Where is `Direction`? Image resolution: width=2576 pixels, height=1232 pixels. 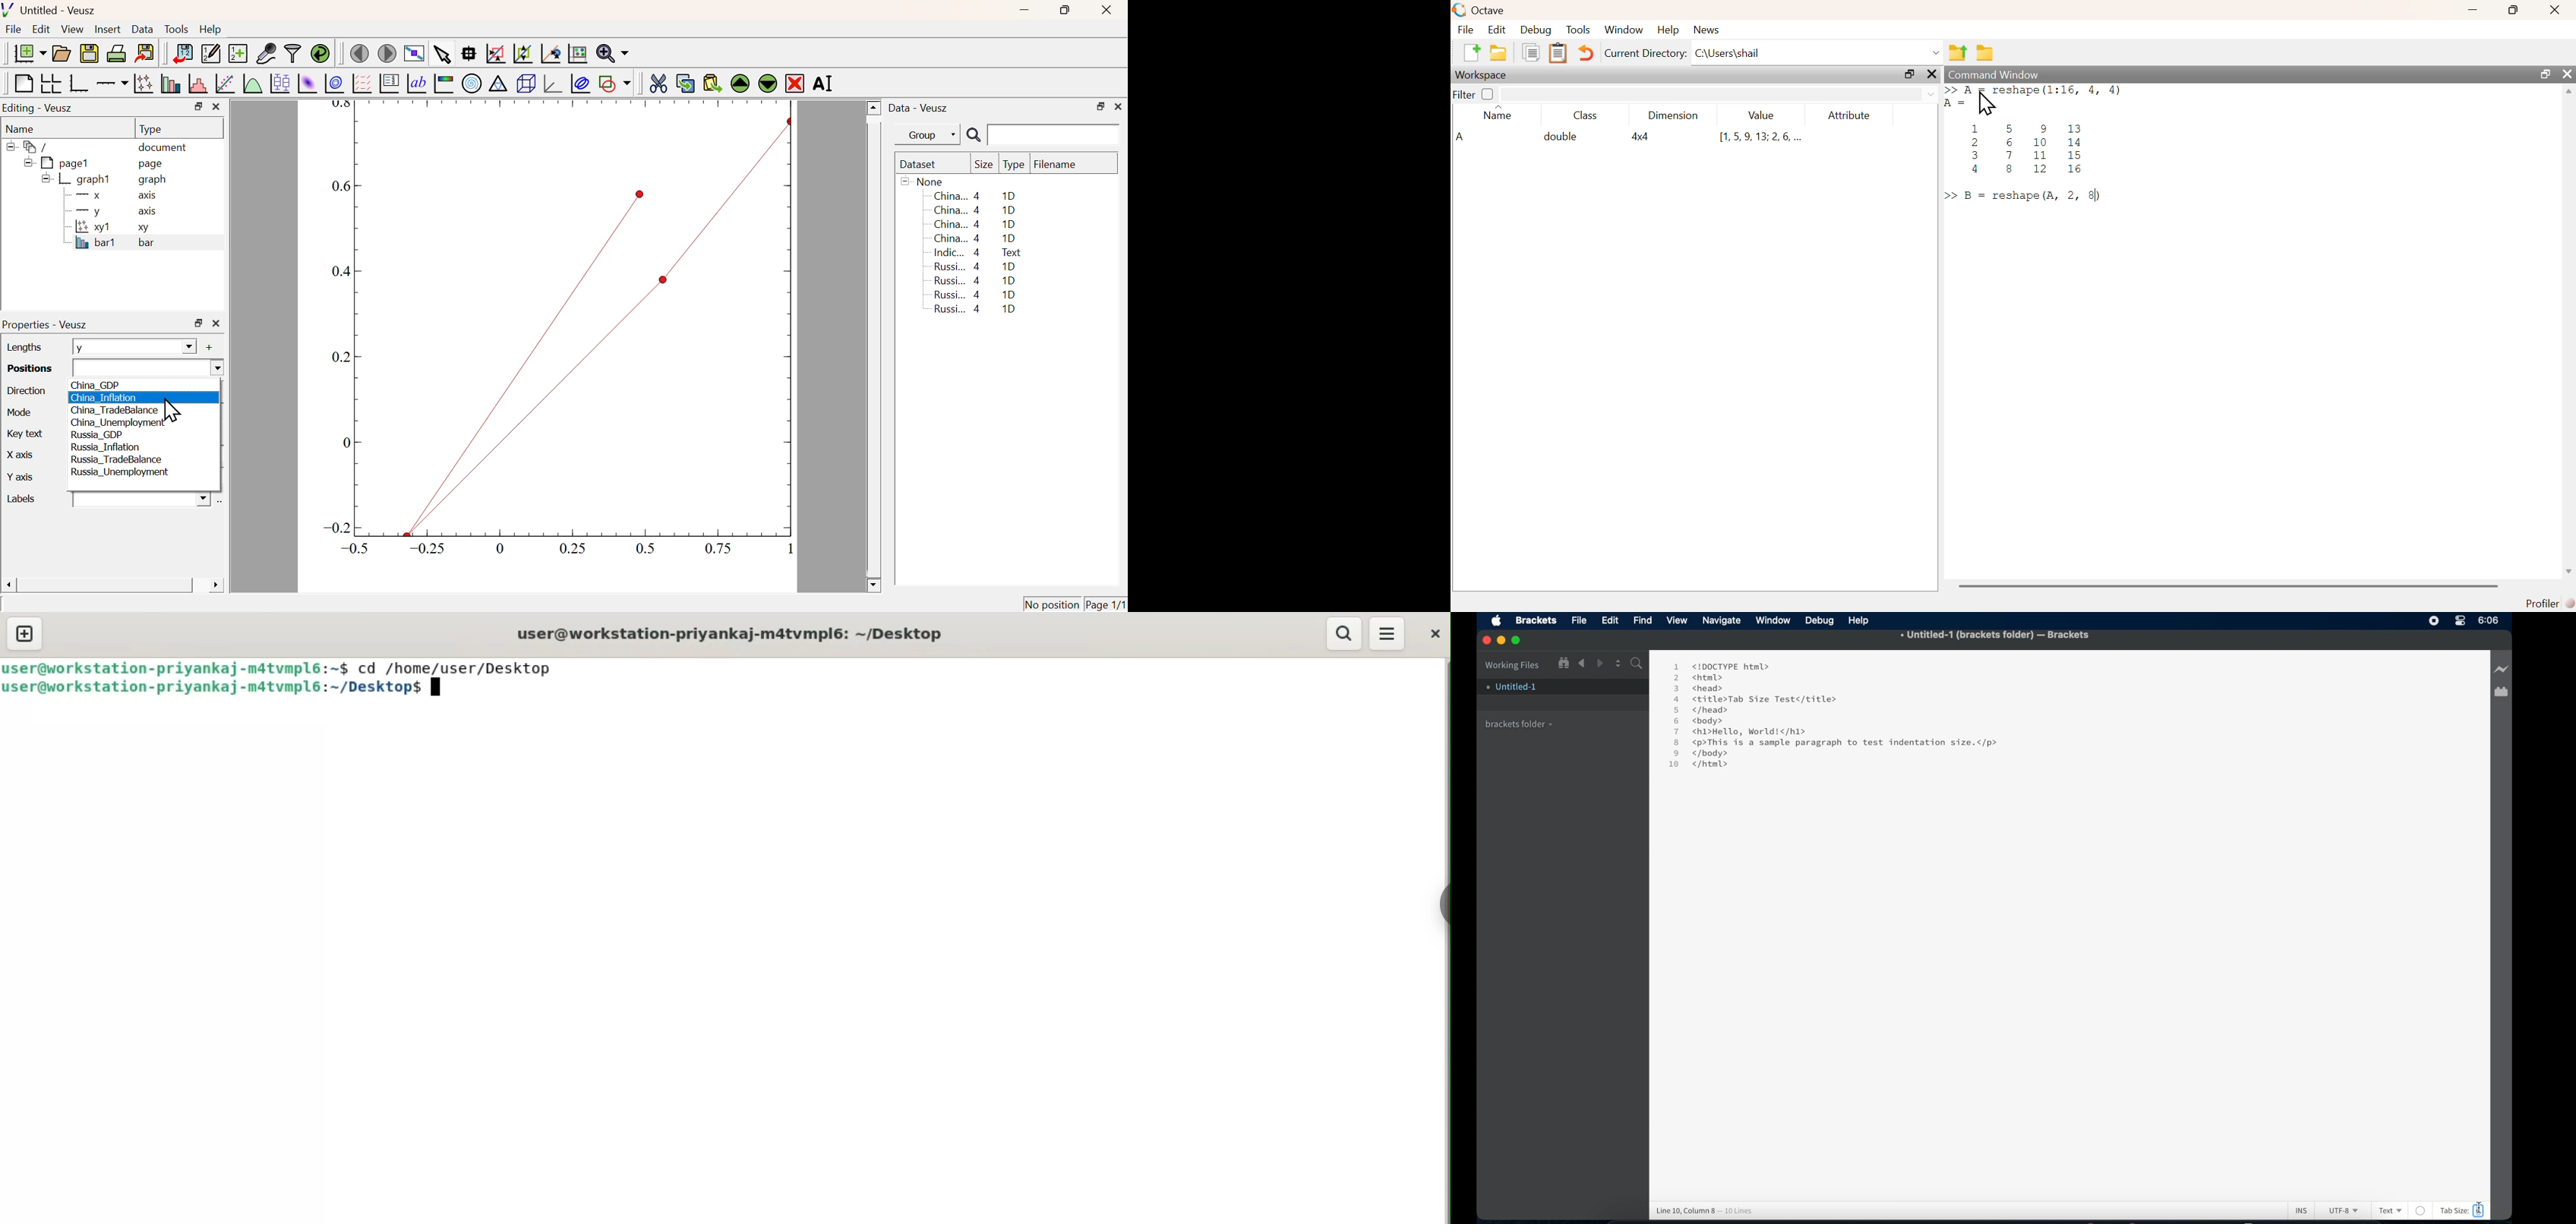
Direction is located at coordinates (26, 390).